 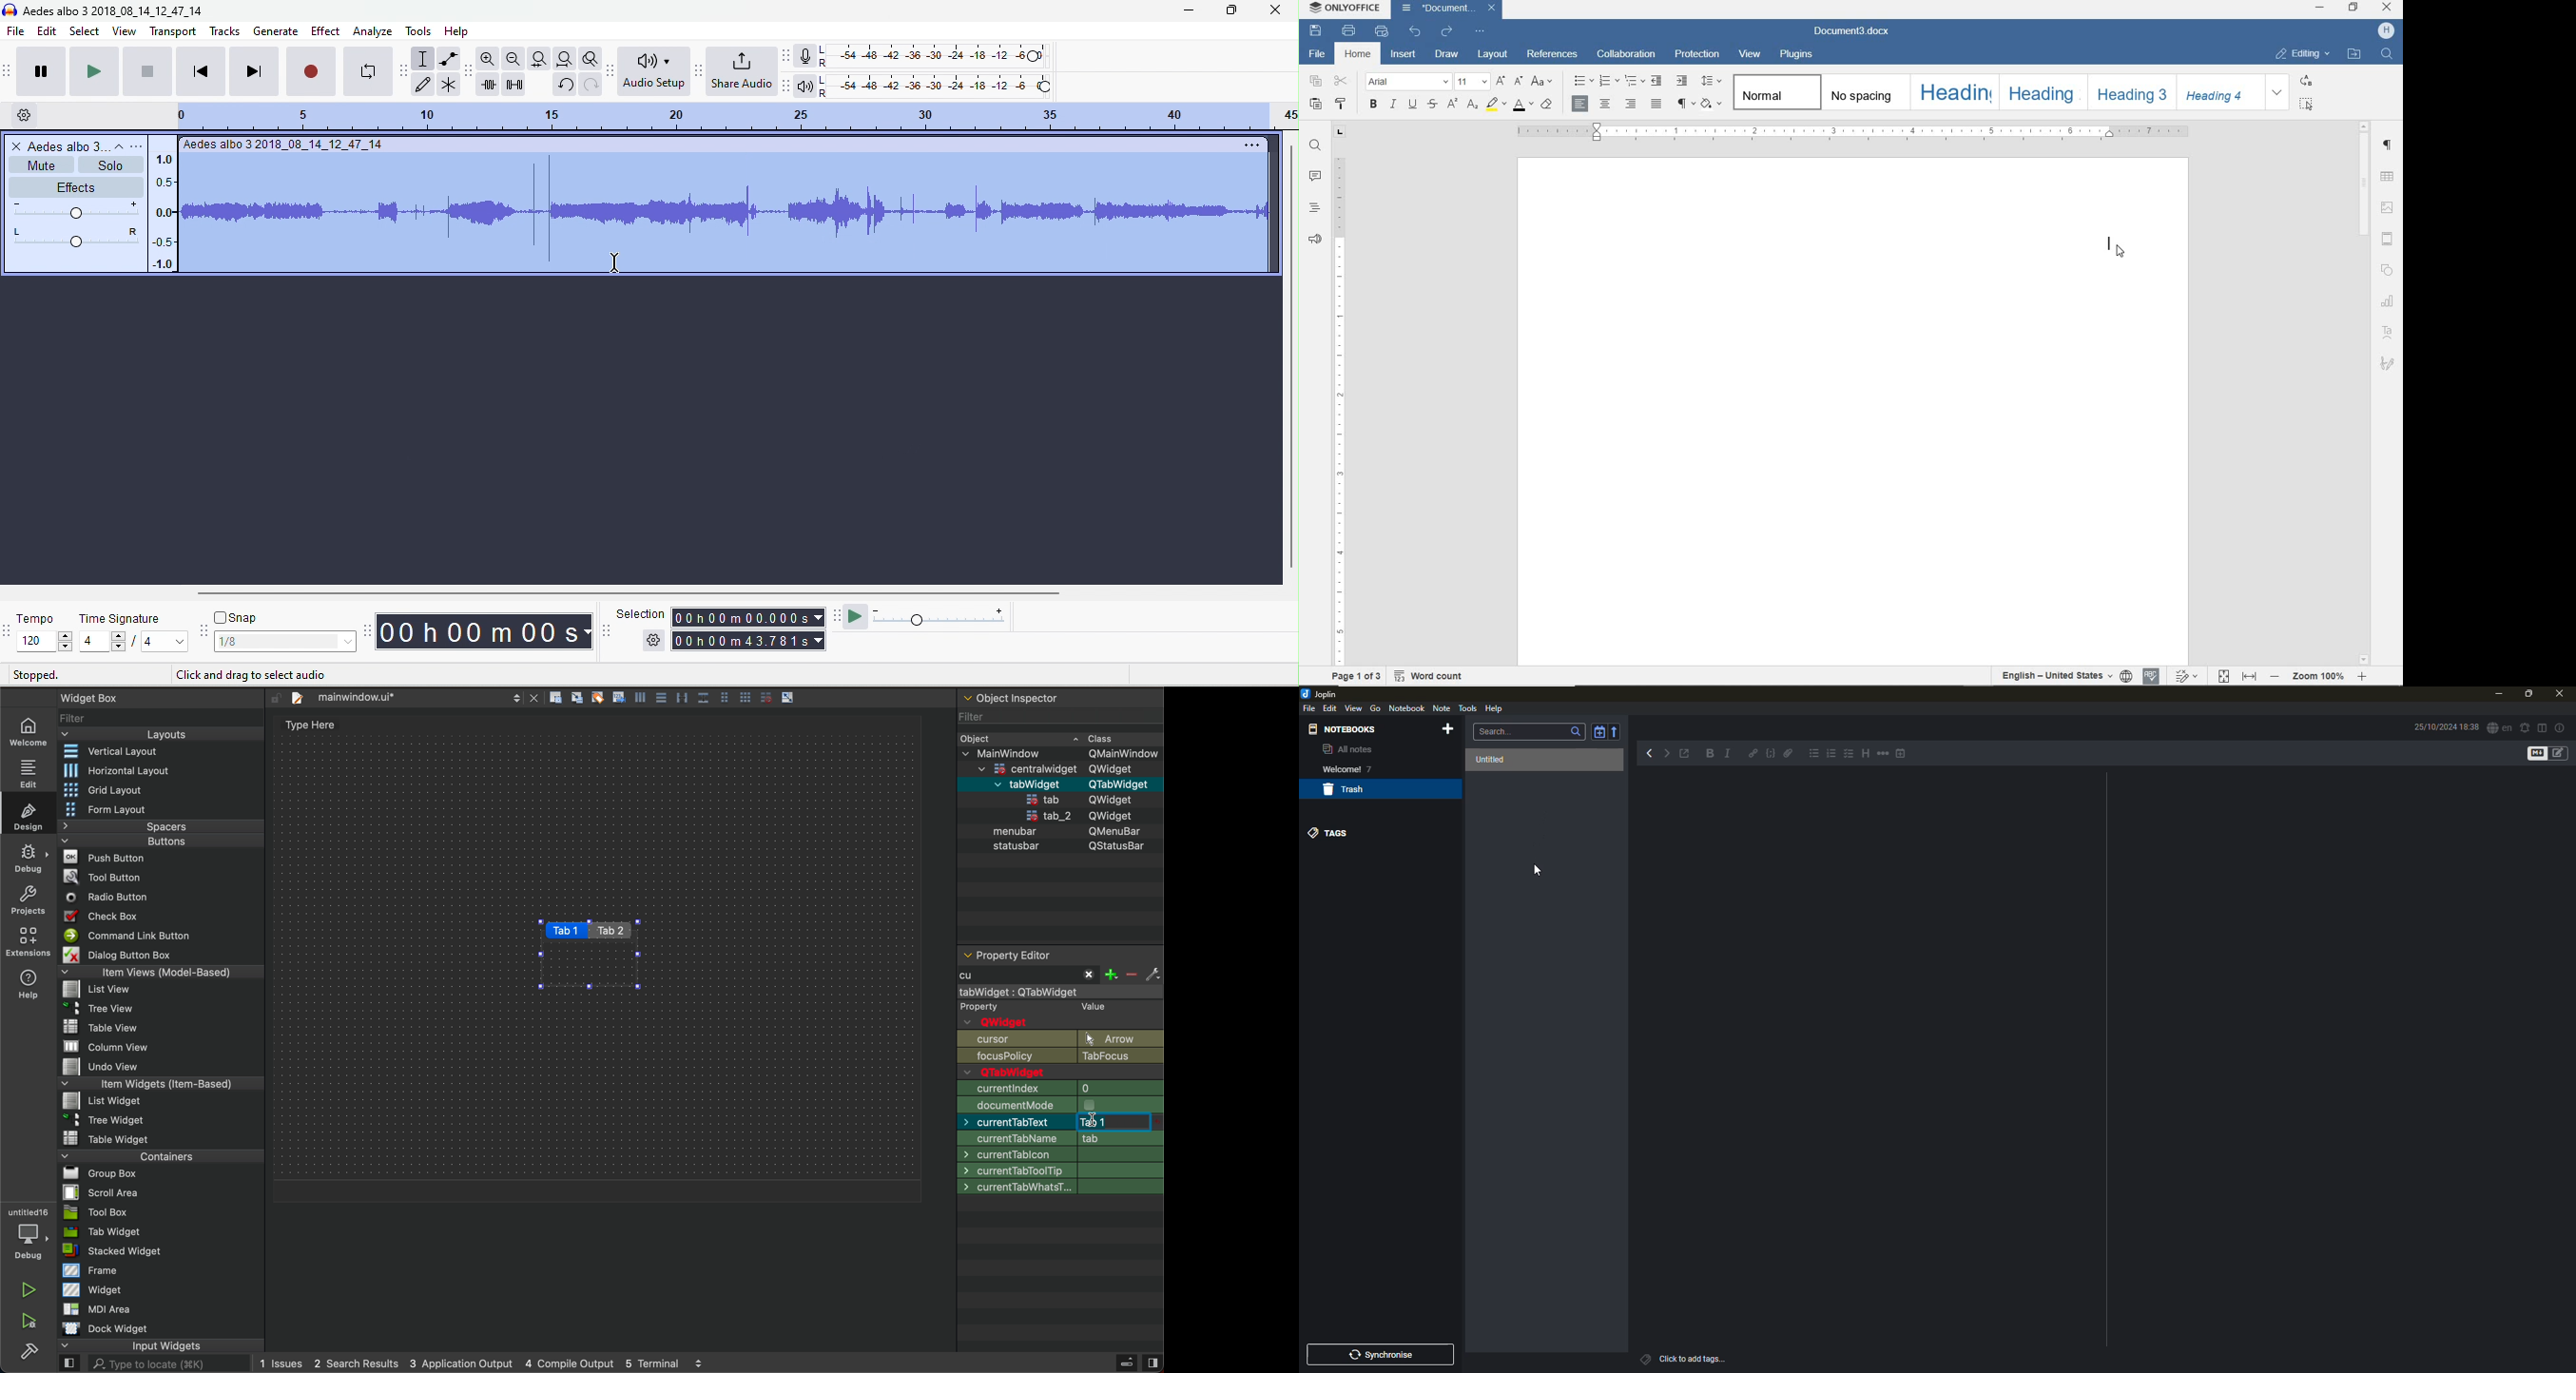 I want to click on UNDERLINE, so click(x=1411, y=106).